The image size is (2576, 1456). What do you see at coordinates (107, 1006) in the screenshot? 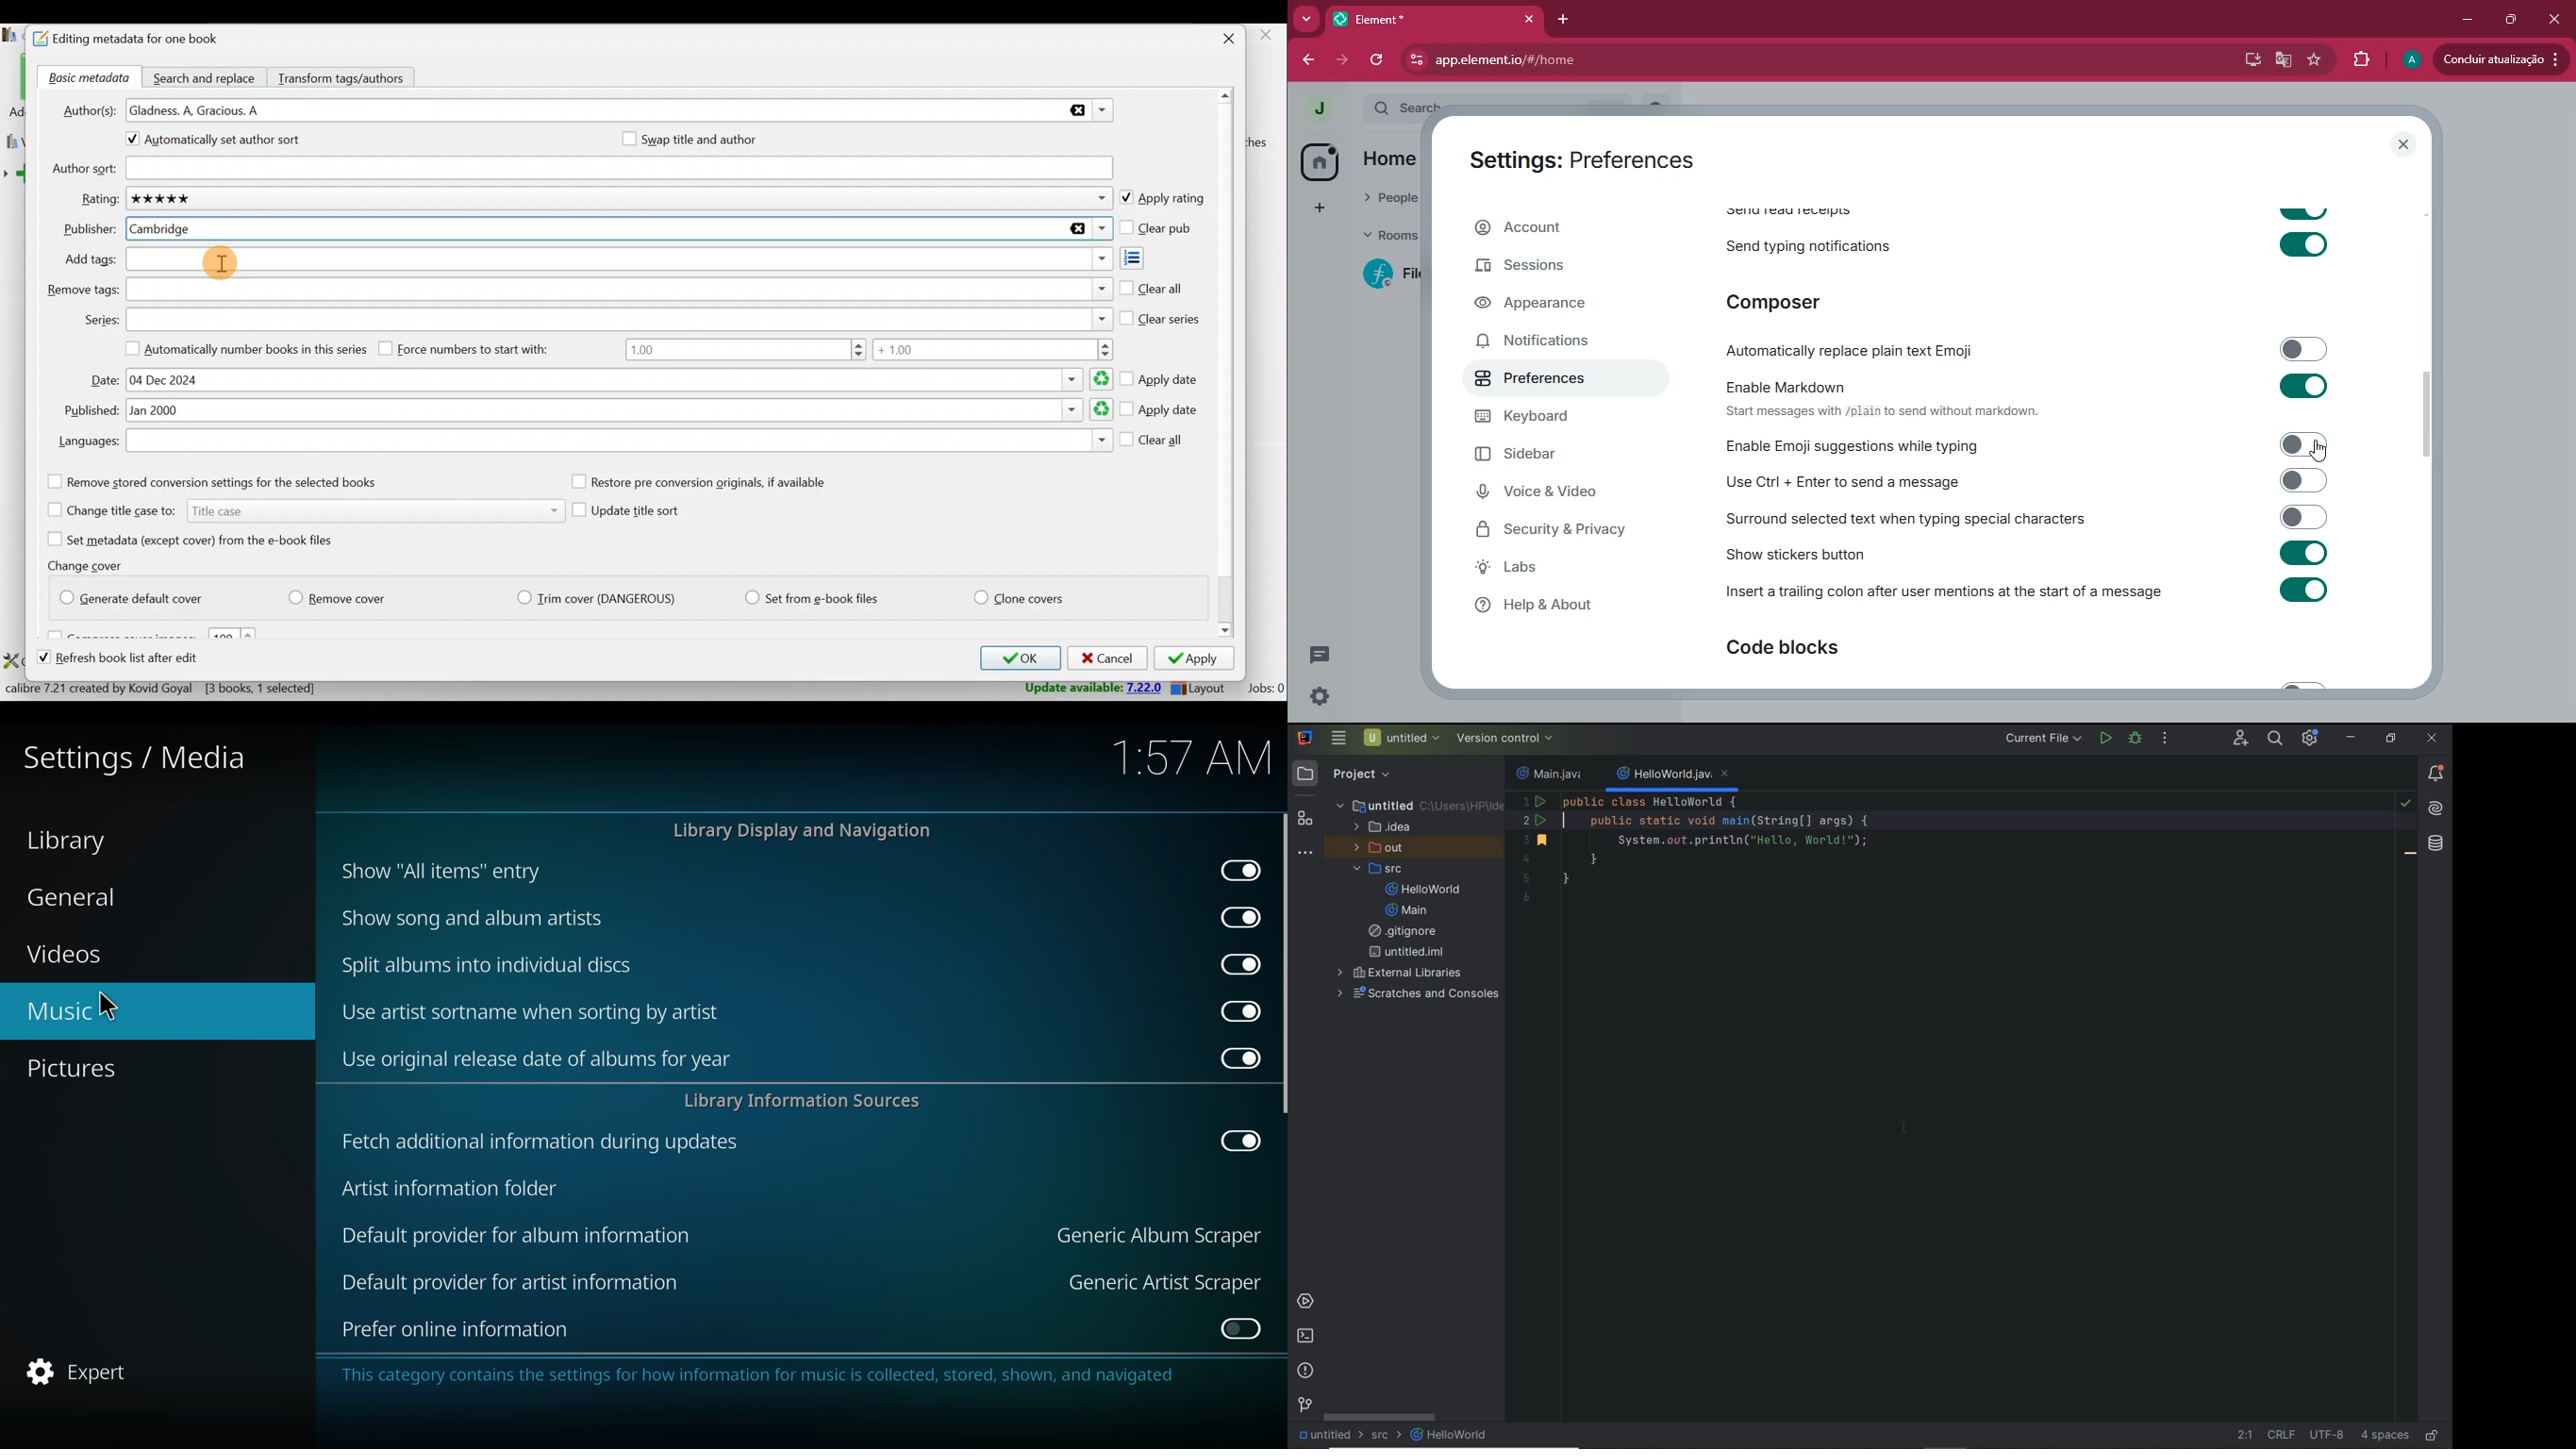
I see `cursor` at bounding box center [107, 1006].